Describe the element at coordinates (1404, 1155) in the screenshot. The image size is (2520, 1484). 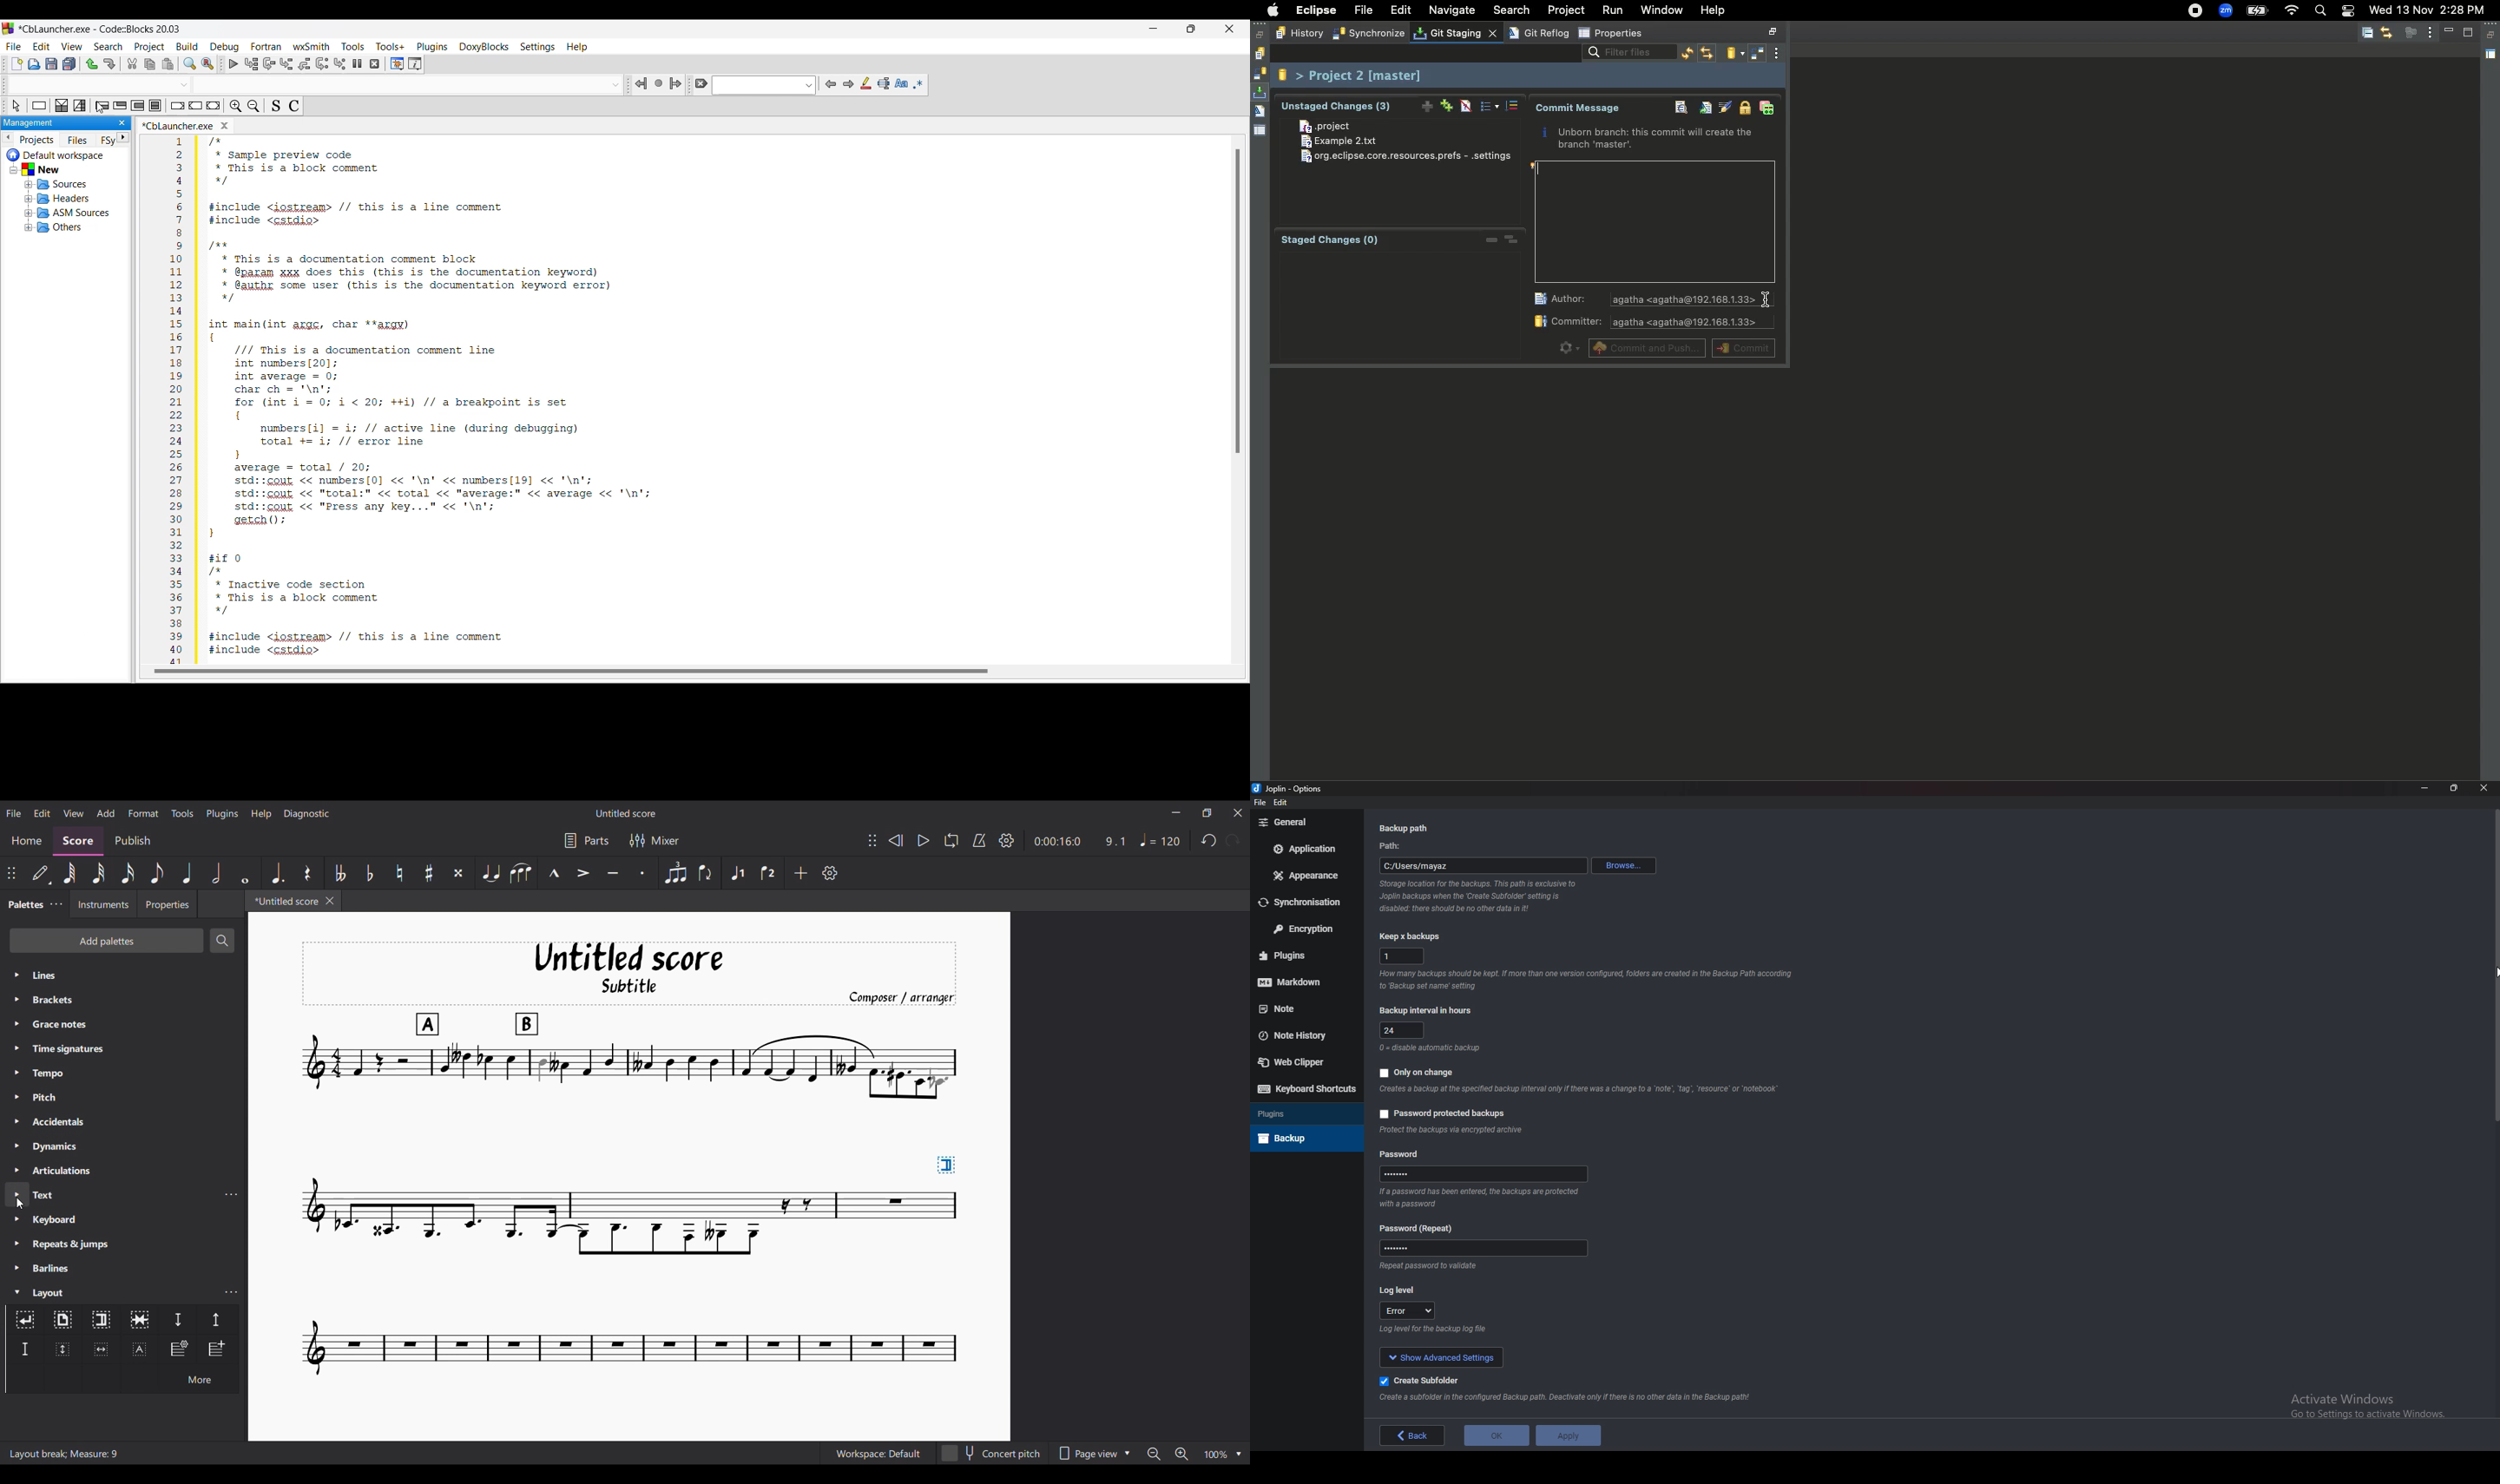
I see `Password` at that location.